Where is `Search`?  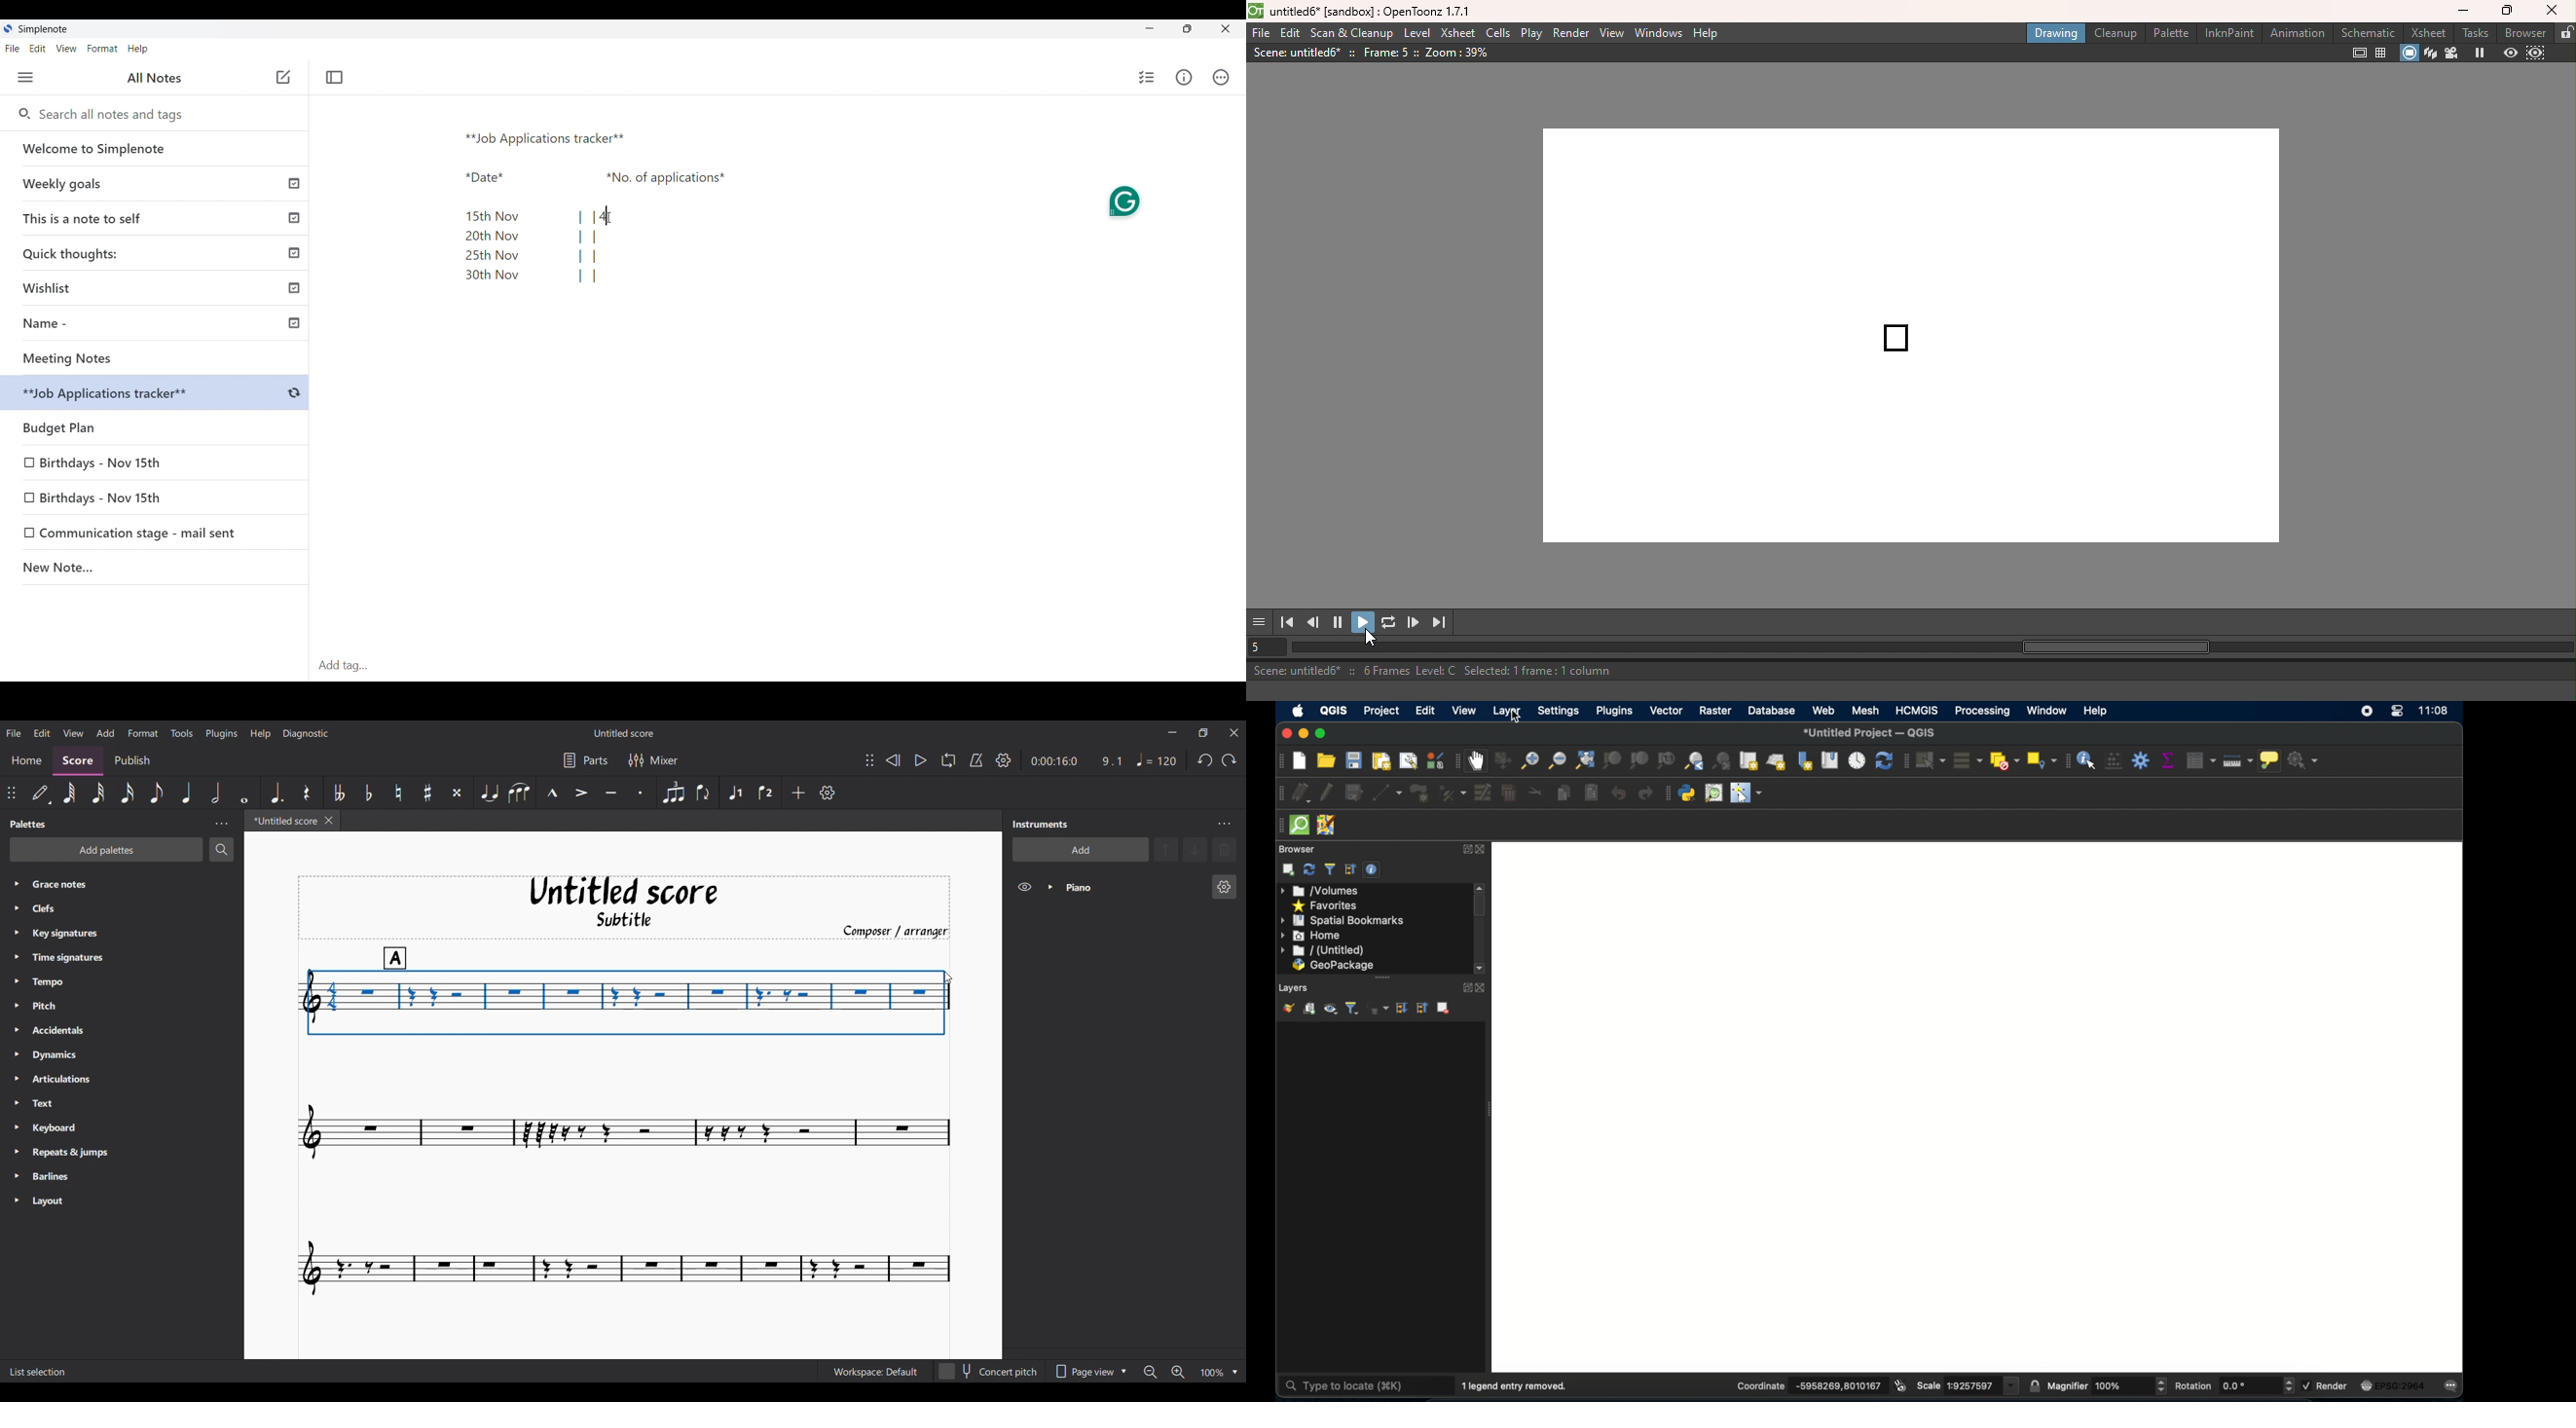 Search is located at coordinates (221, 849).